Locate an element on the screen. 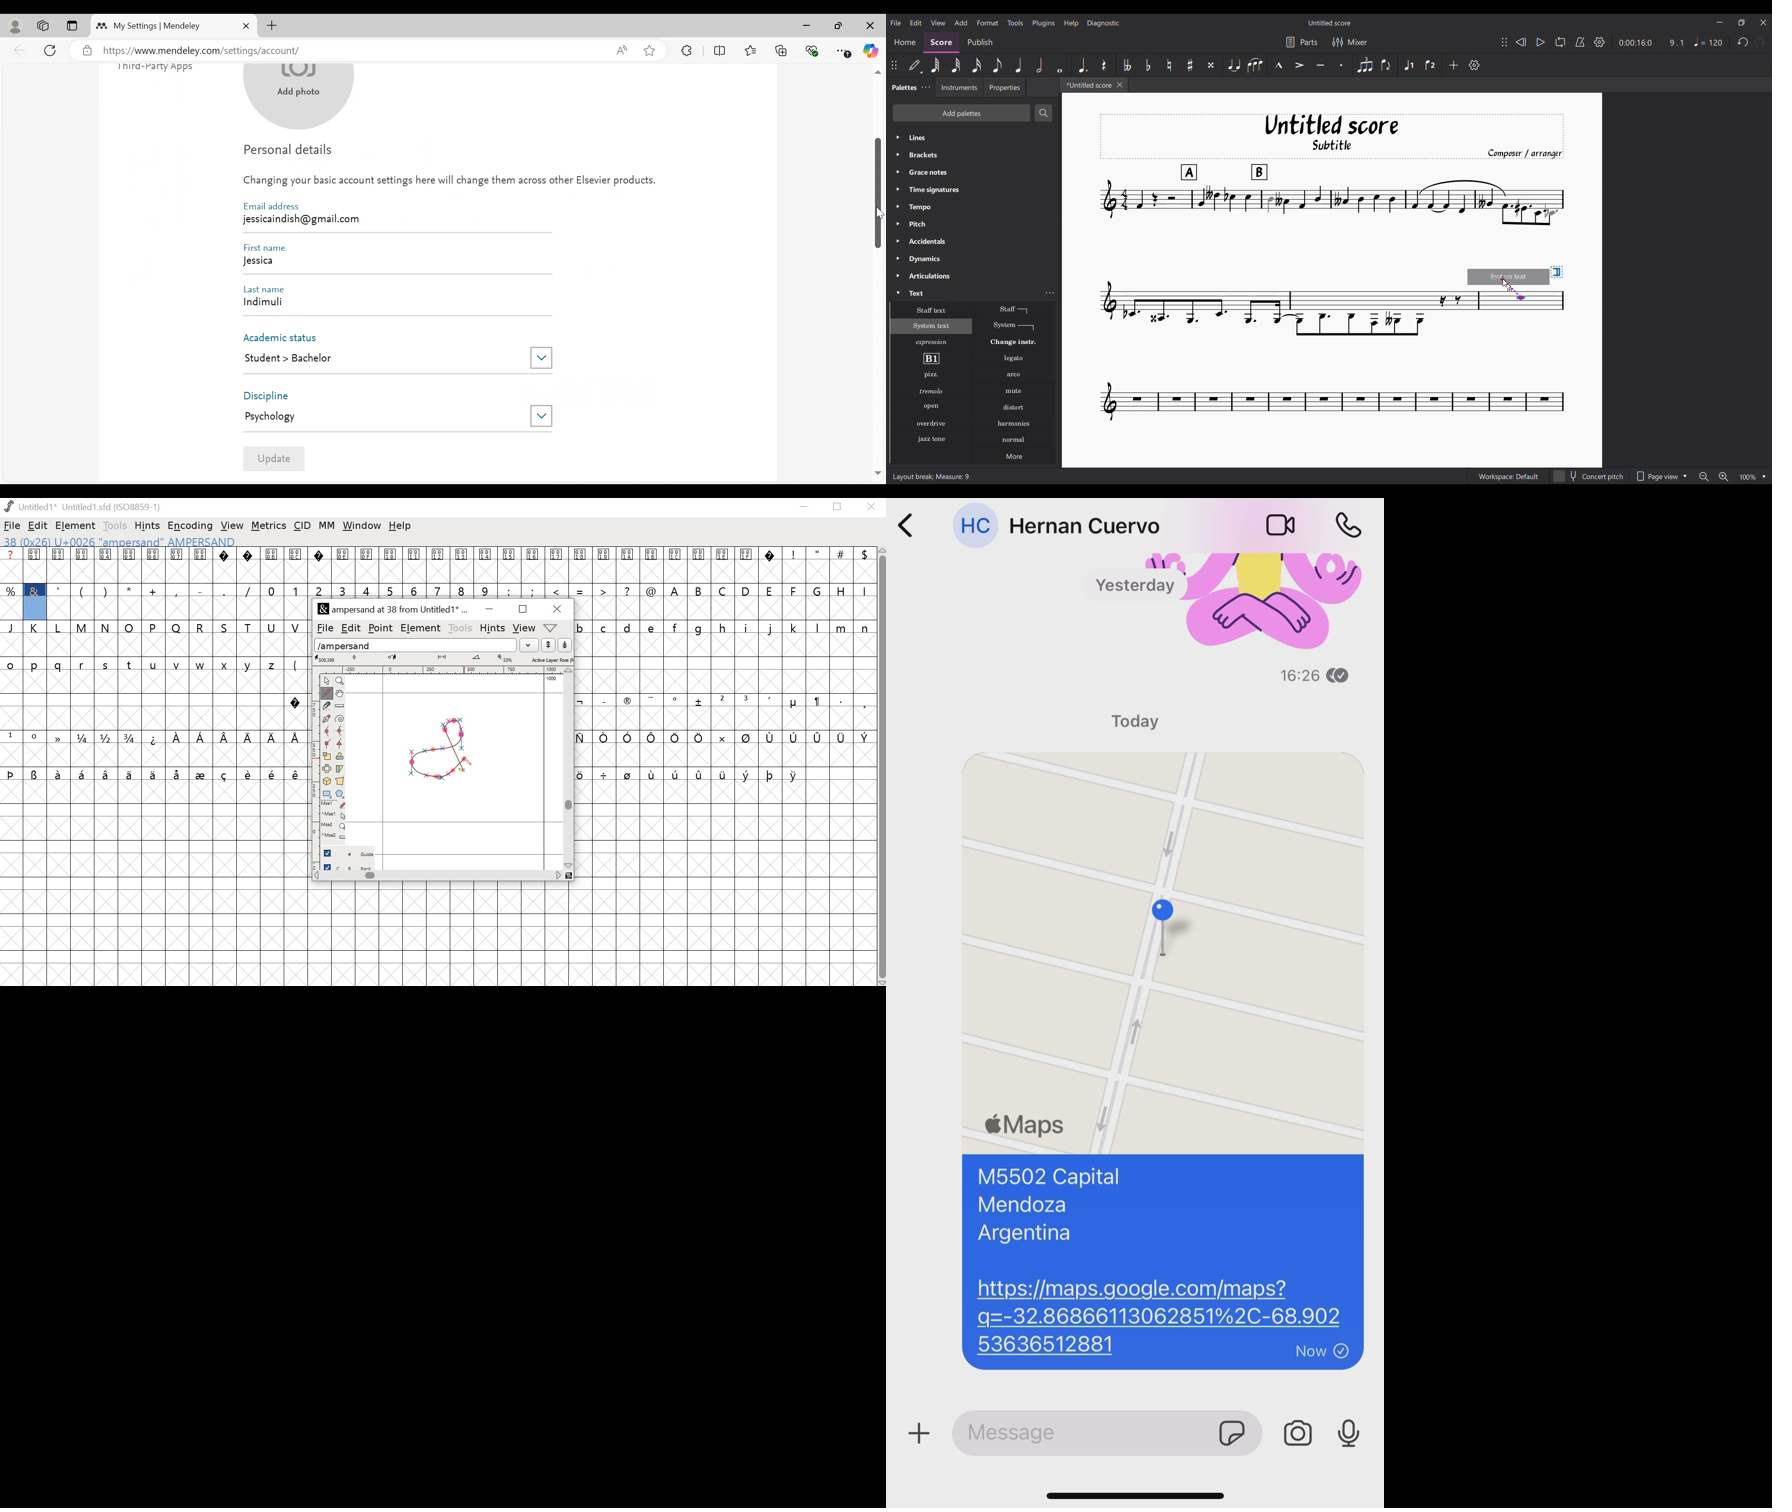 This screenshot has width=1792, height=1512. ^Mse1 is located at coordinates (335, 815).